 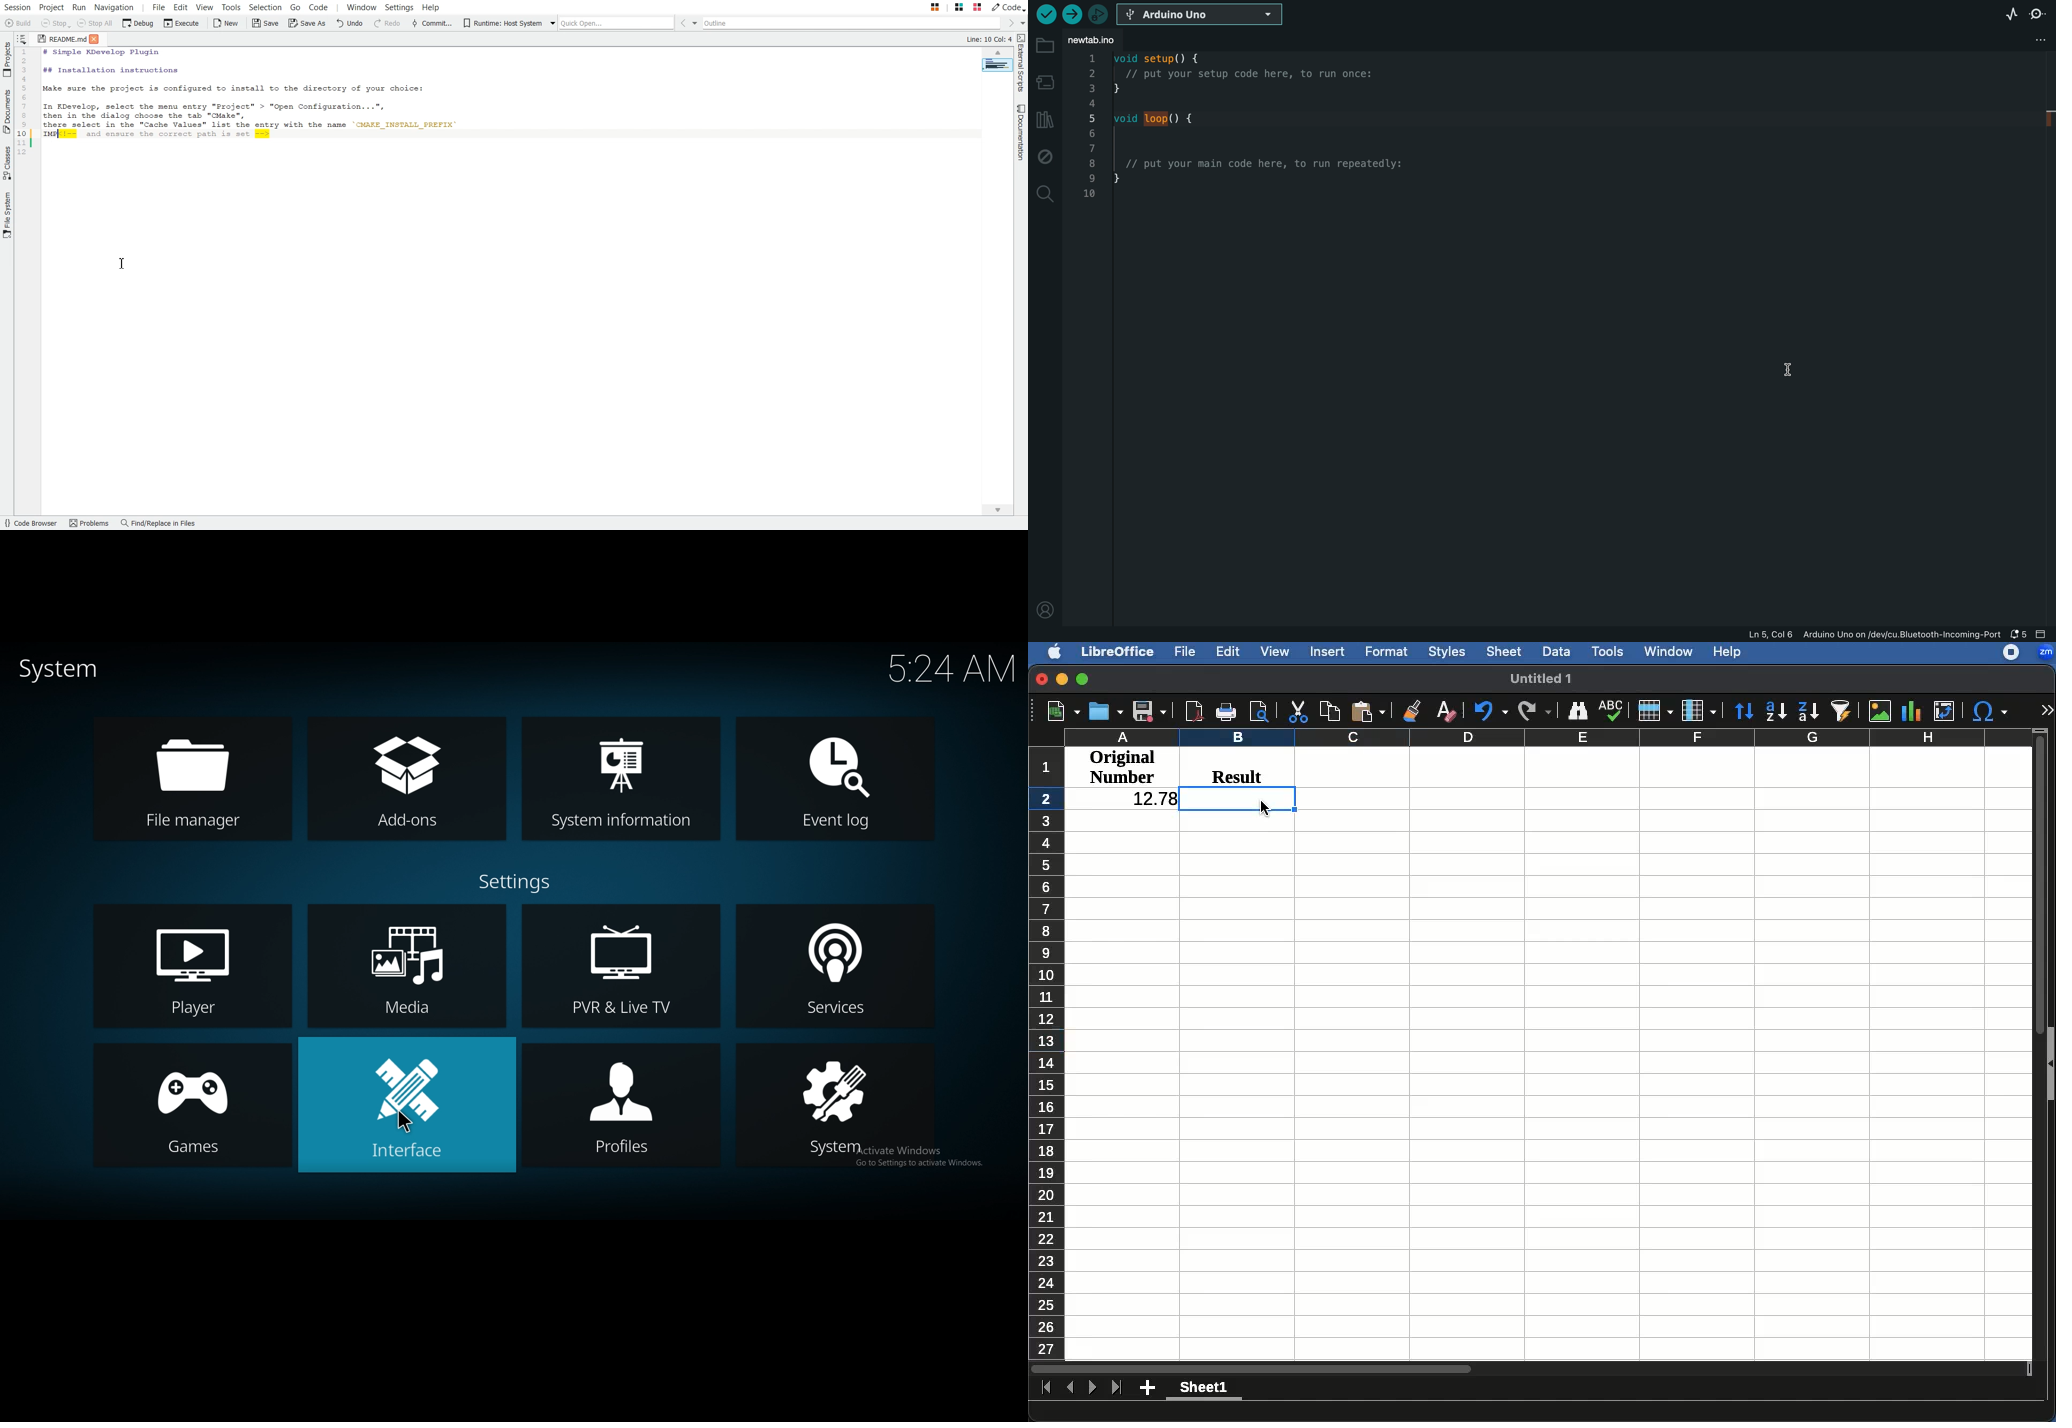 I want to click on file manager, so click(x=206, y=777).